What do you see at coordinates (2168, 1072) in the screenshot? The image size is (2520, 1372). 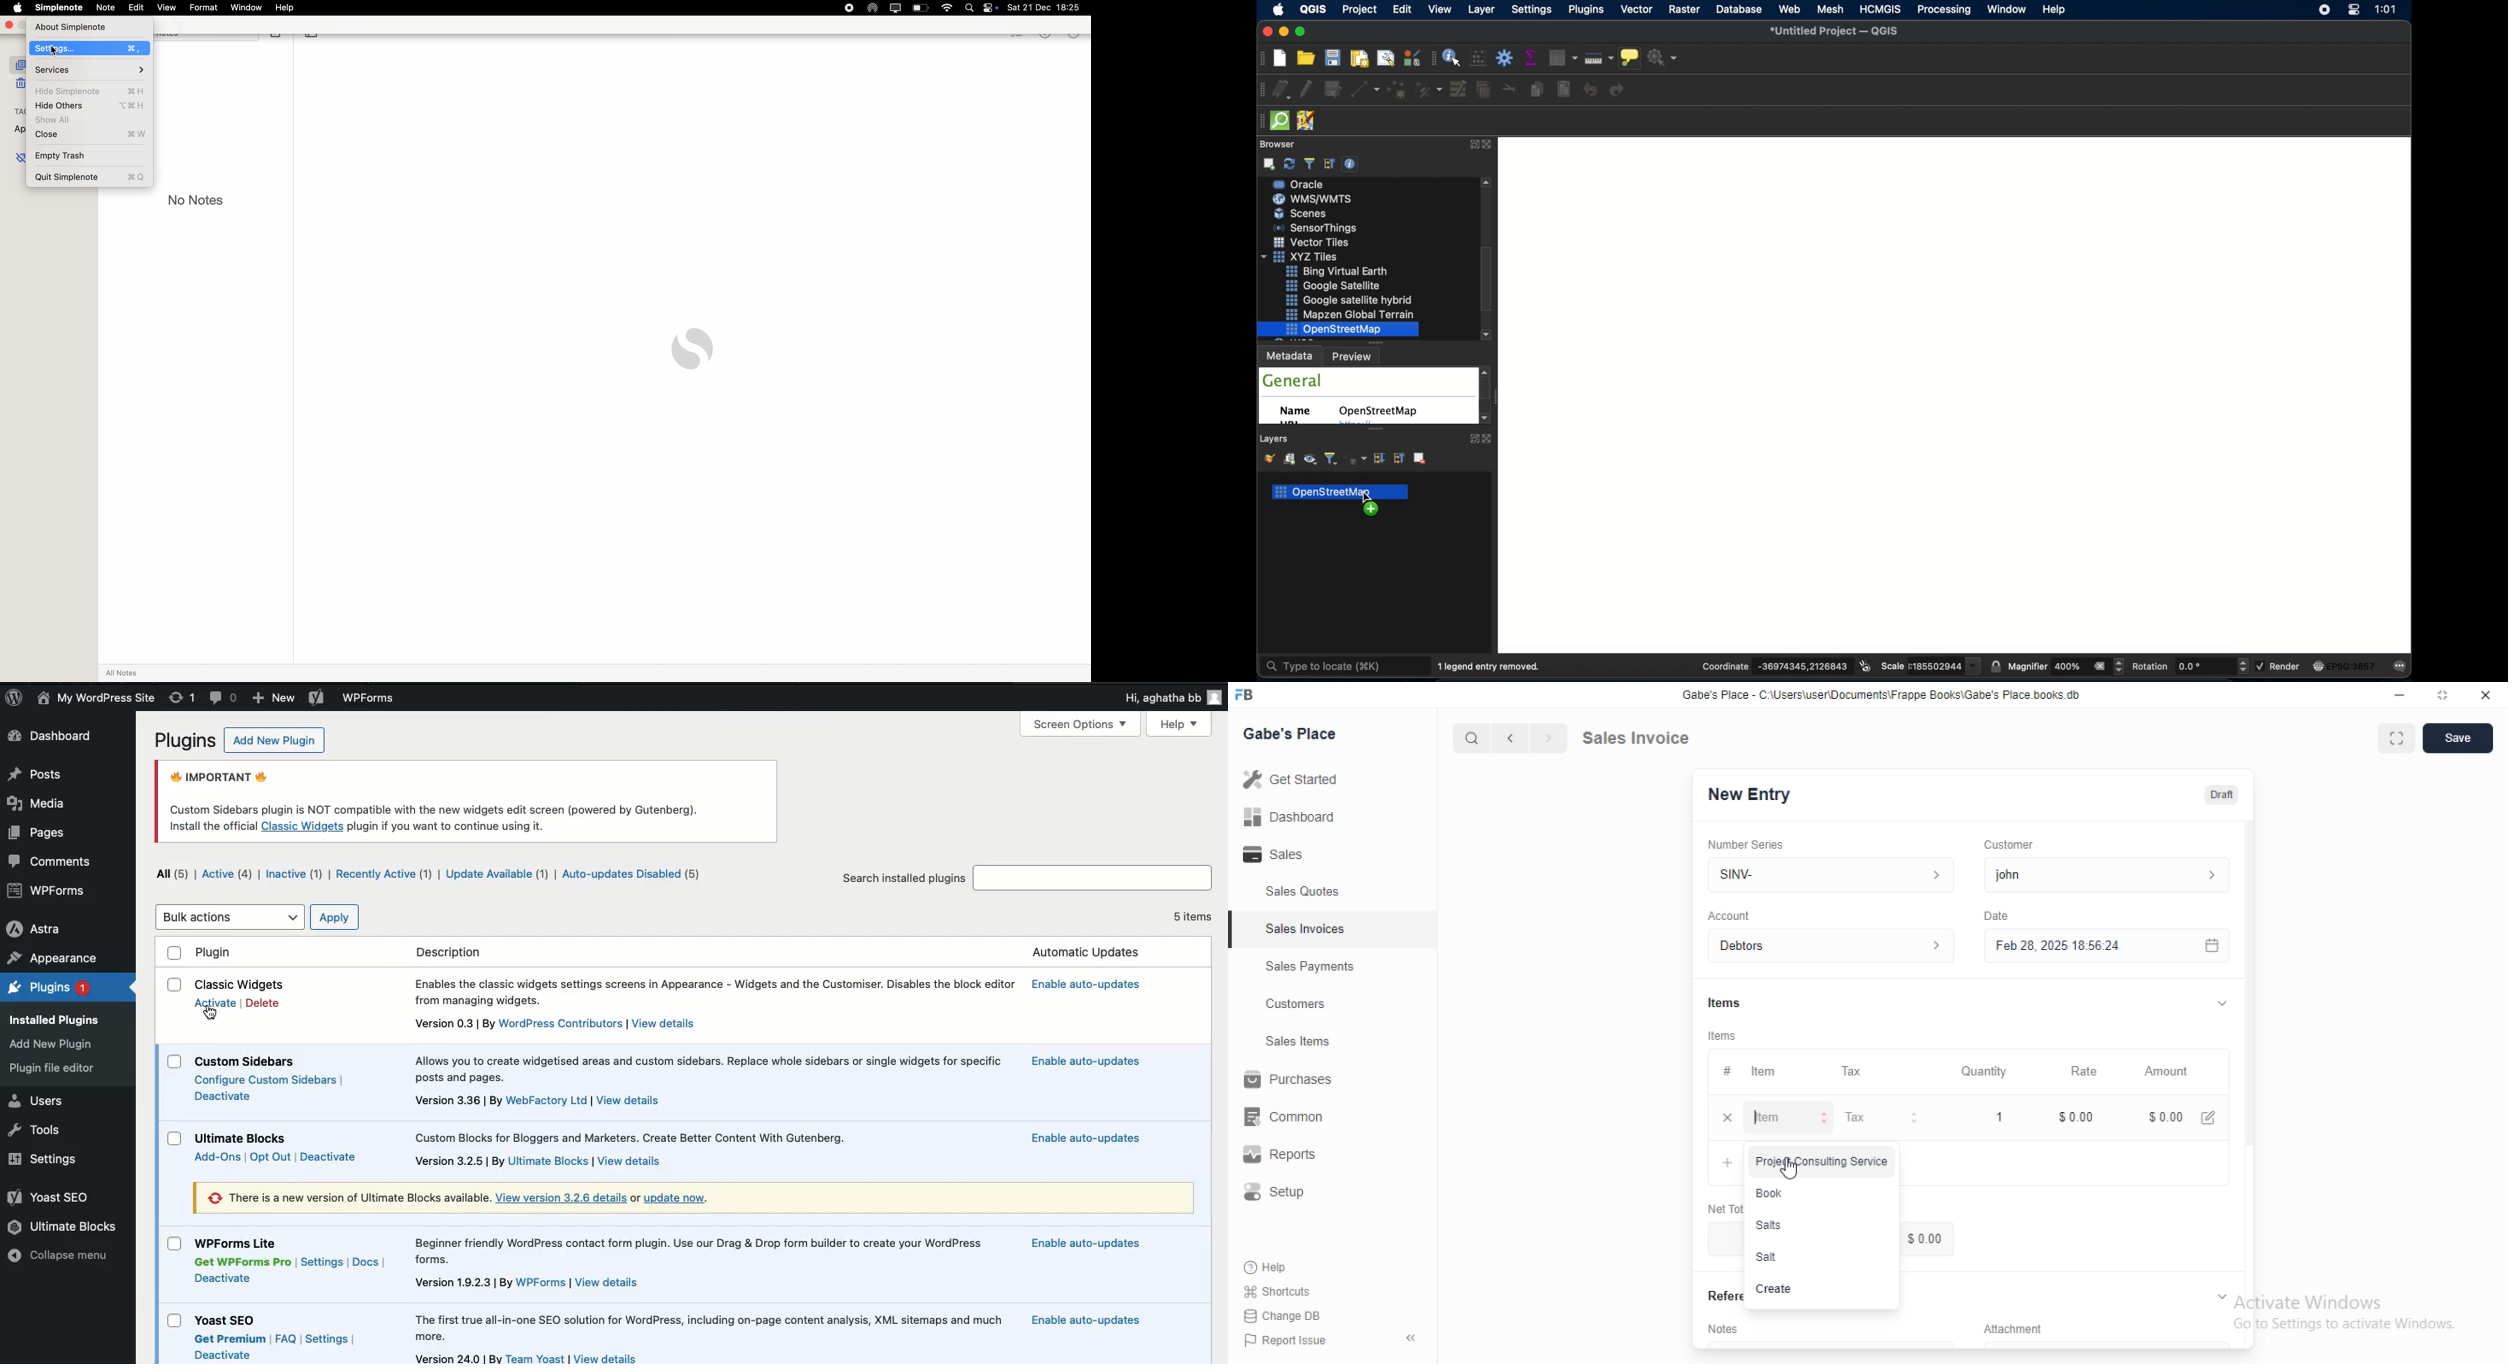 I see `‘Amount` at bounding box center [2168, 1072].